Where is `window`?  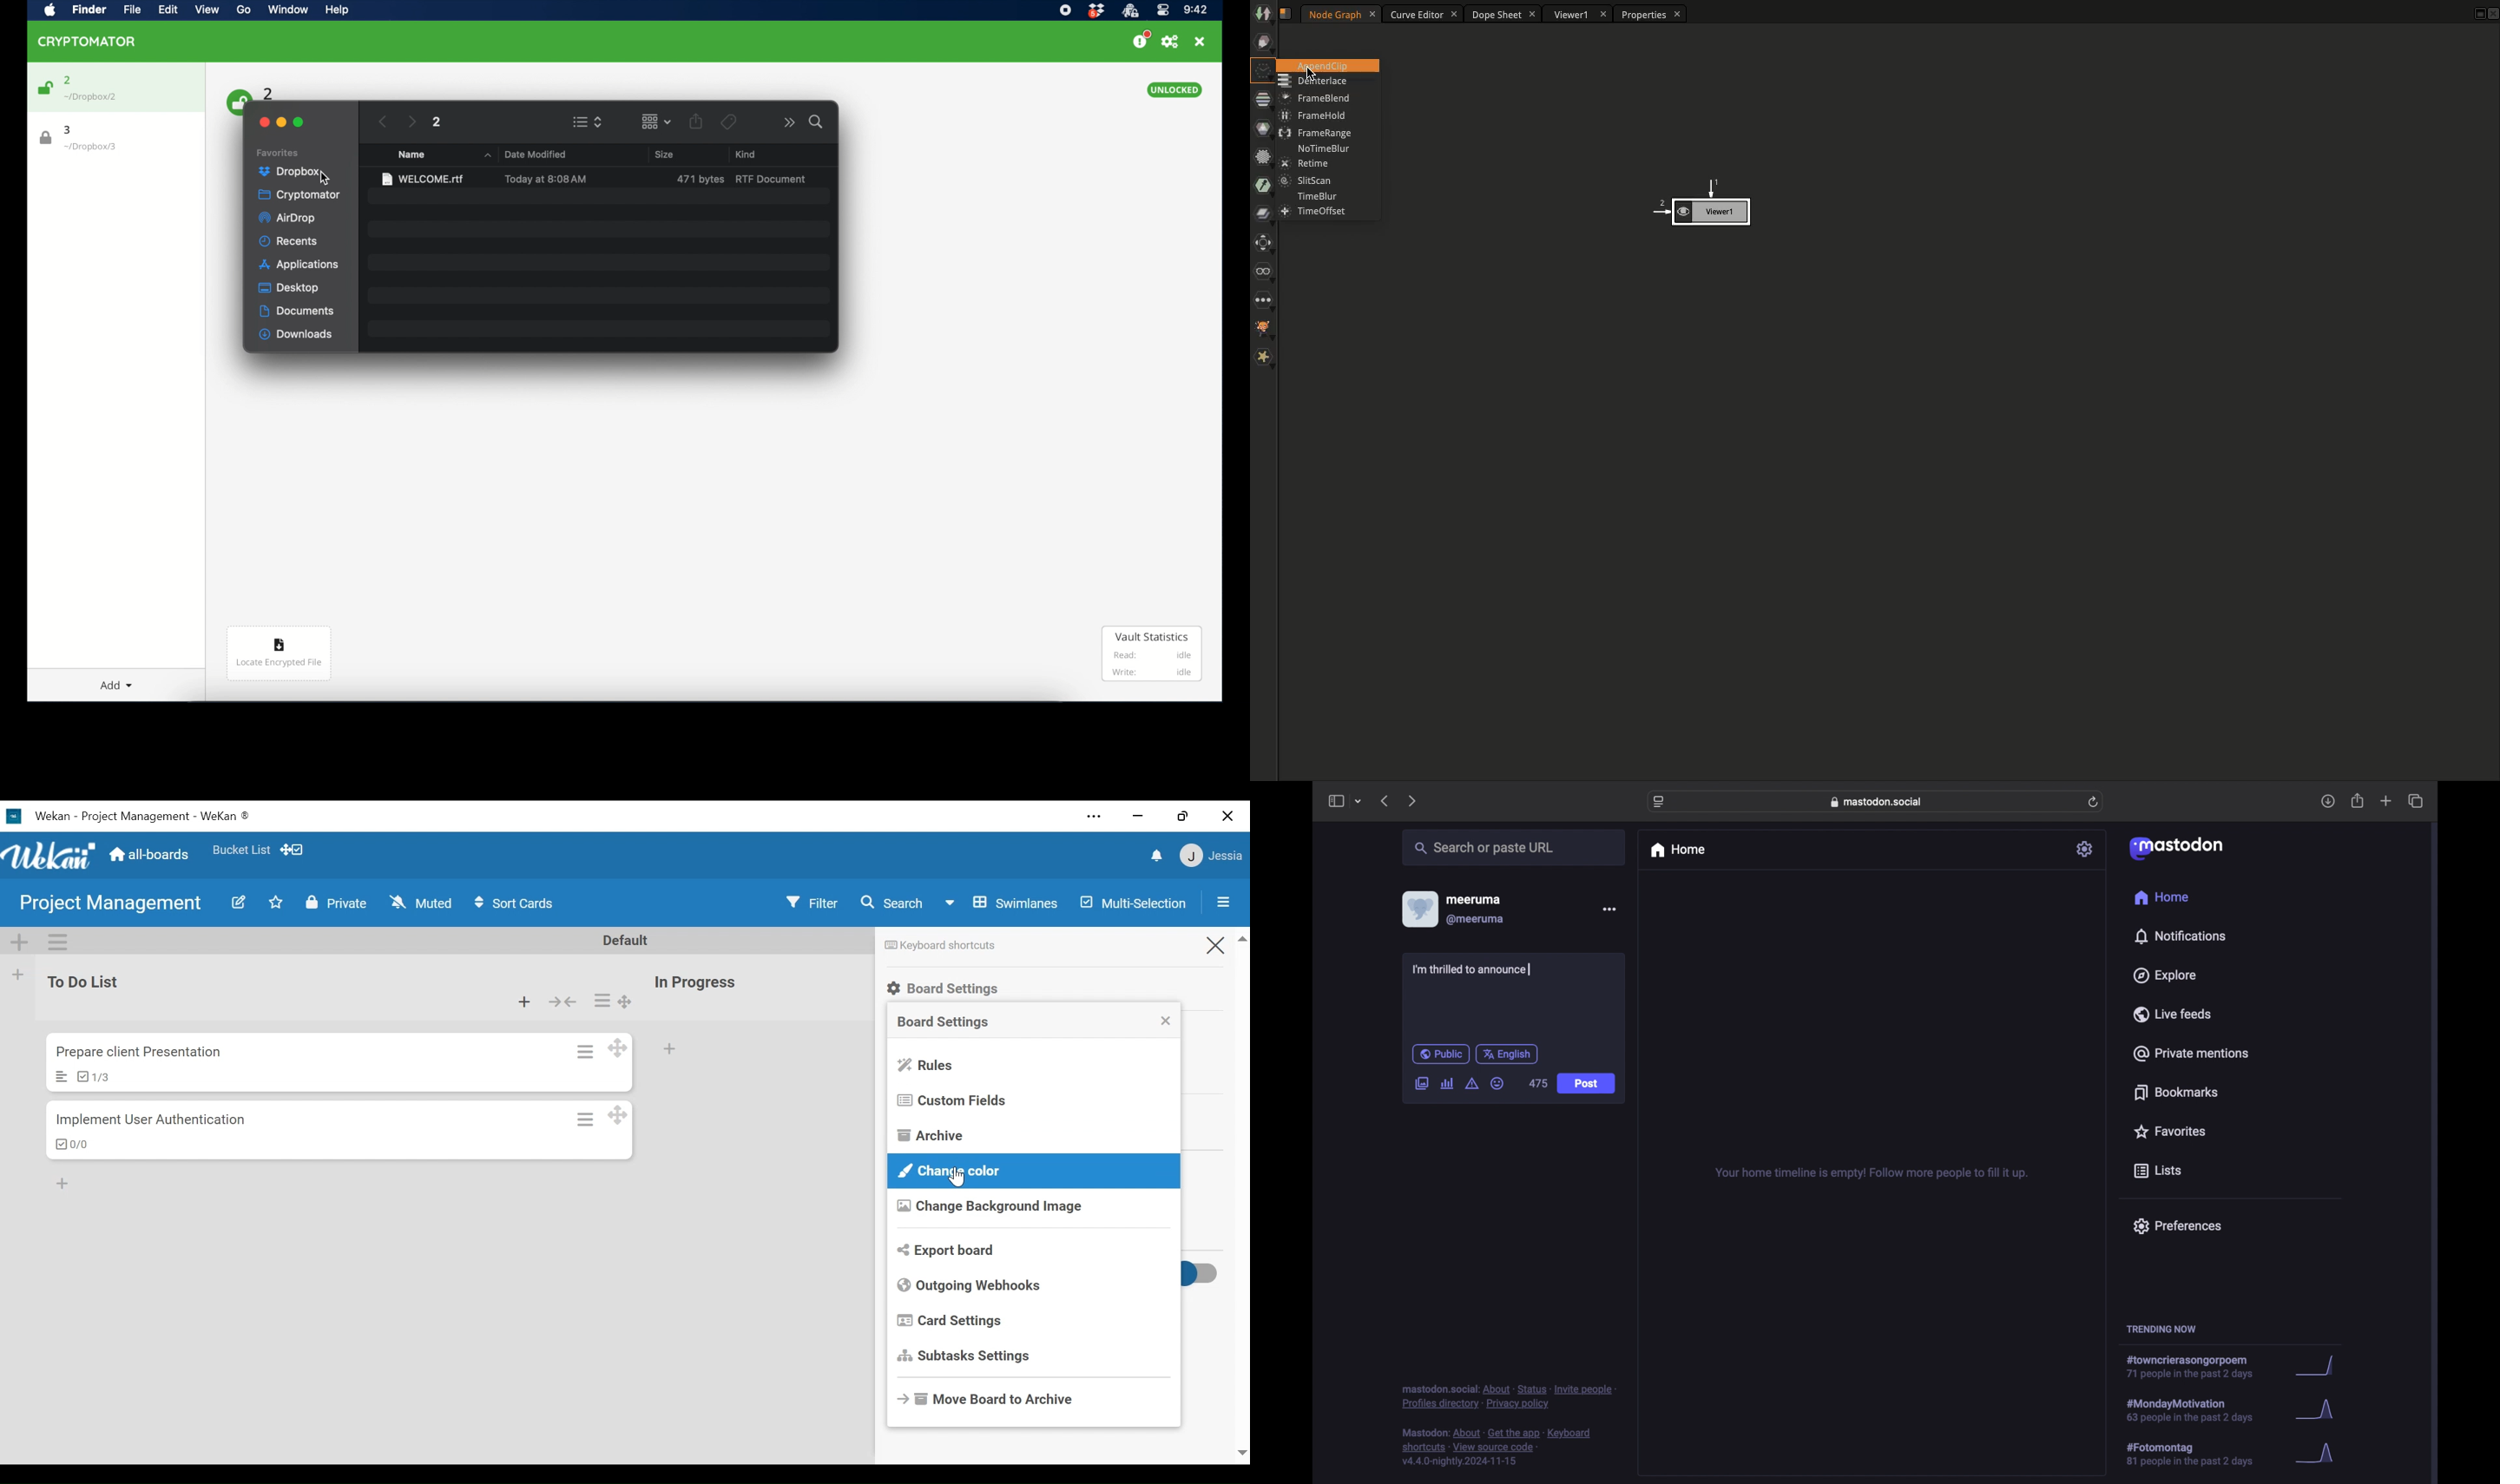
window is located at coordinates (286, 11).